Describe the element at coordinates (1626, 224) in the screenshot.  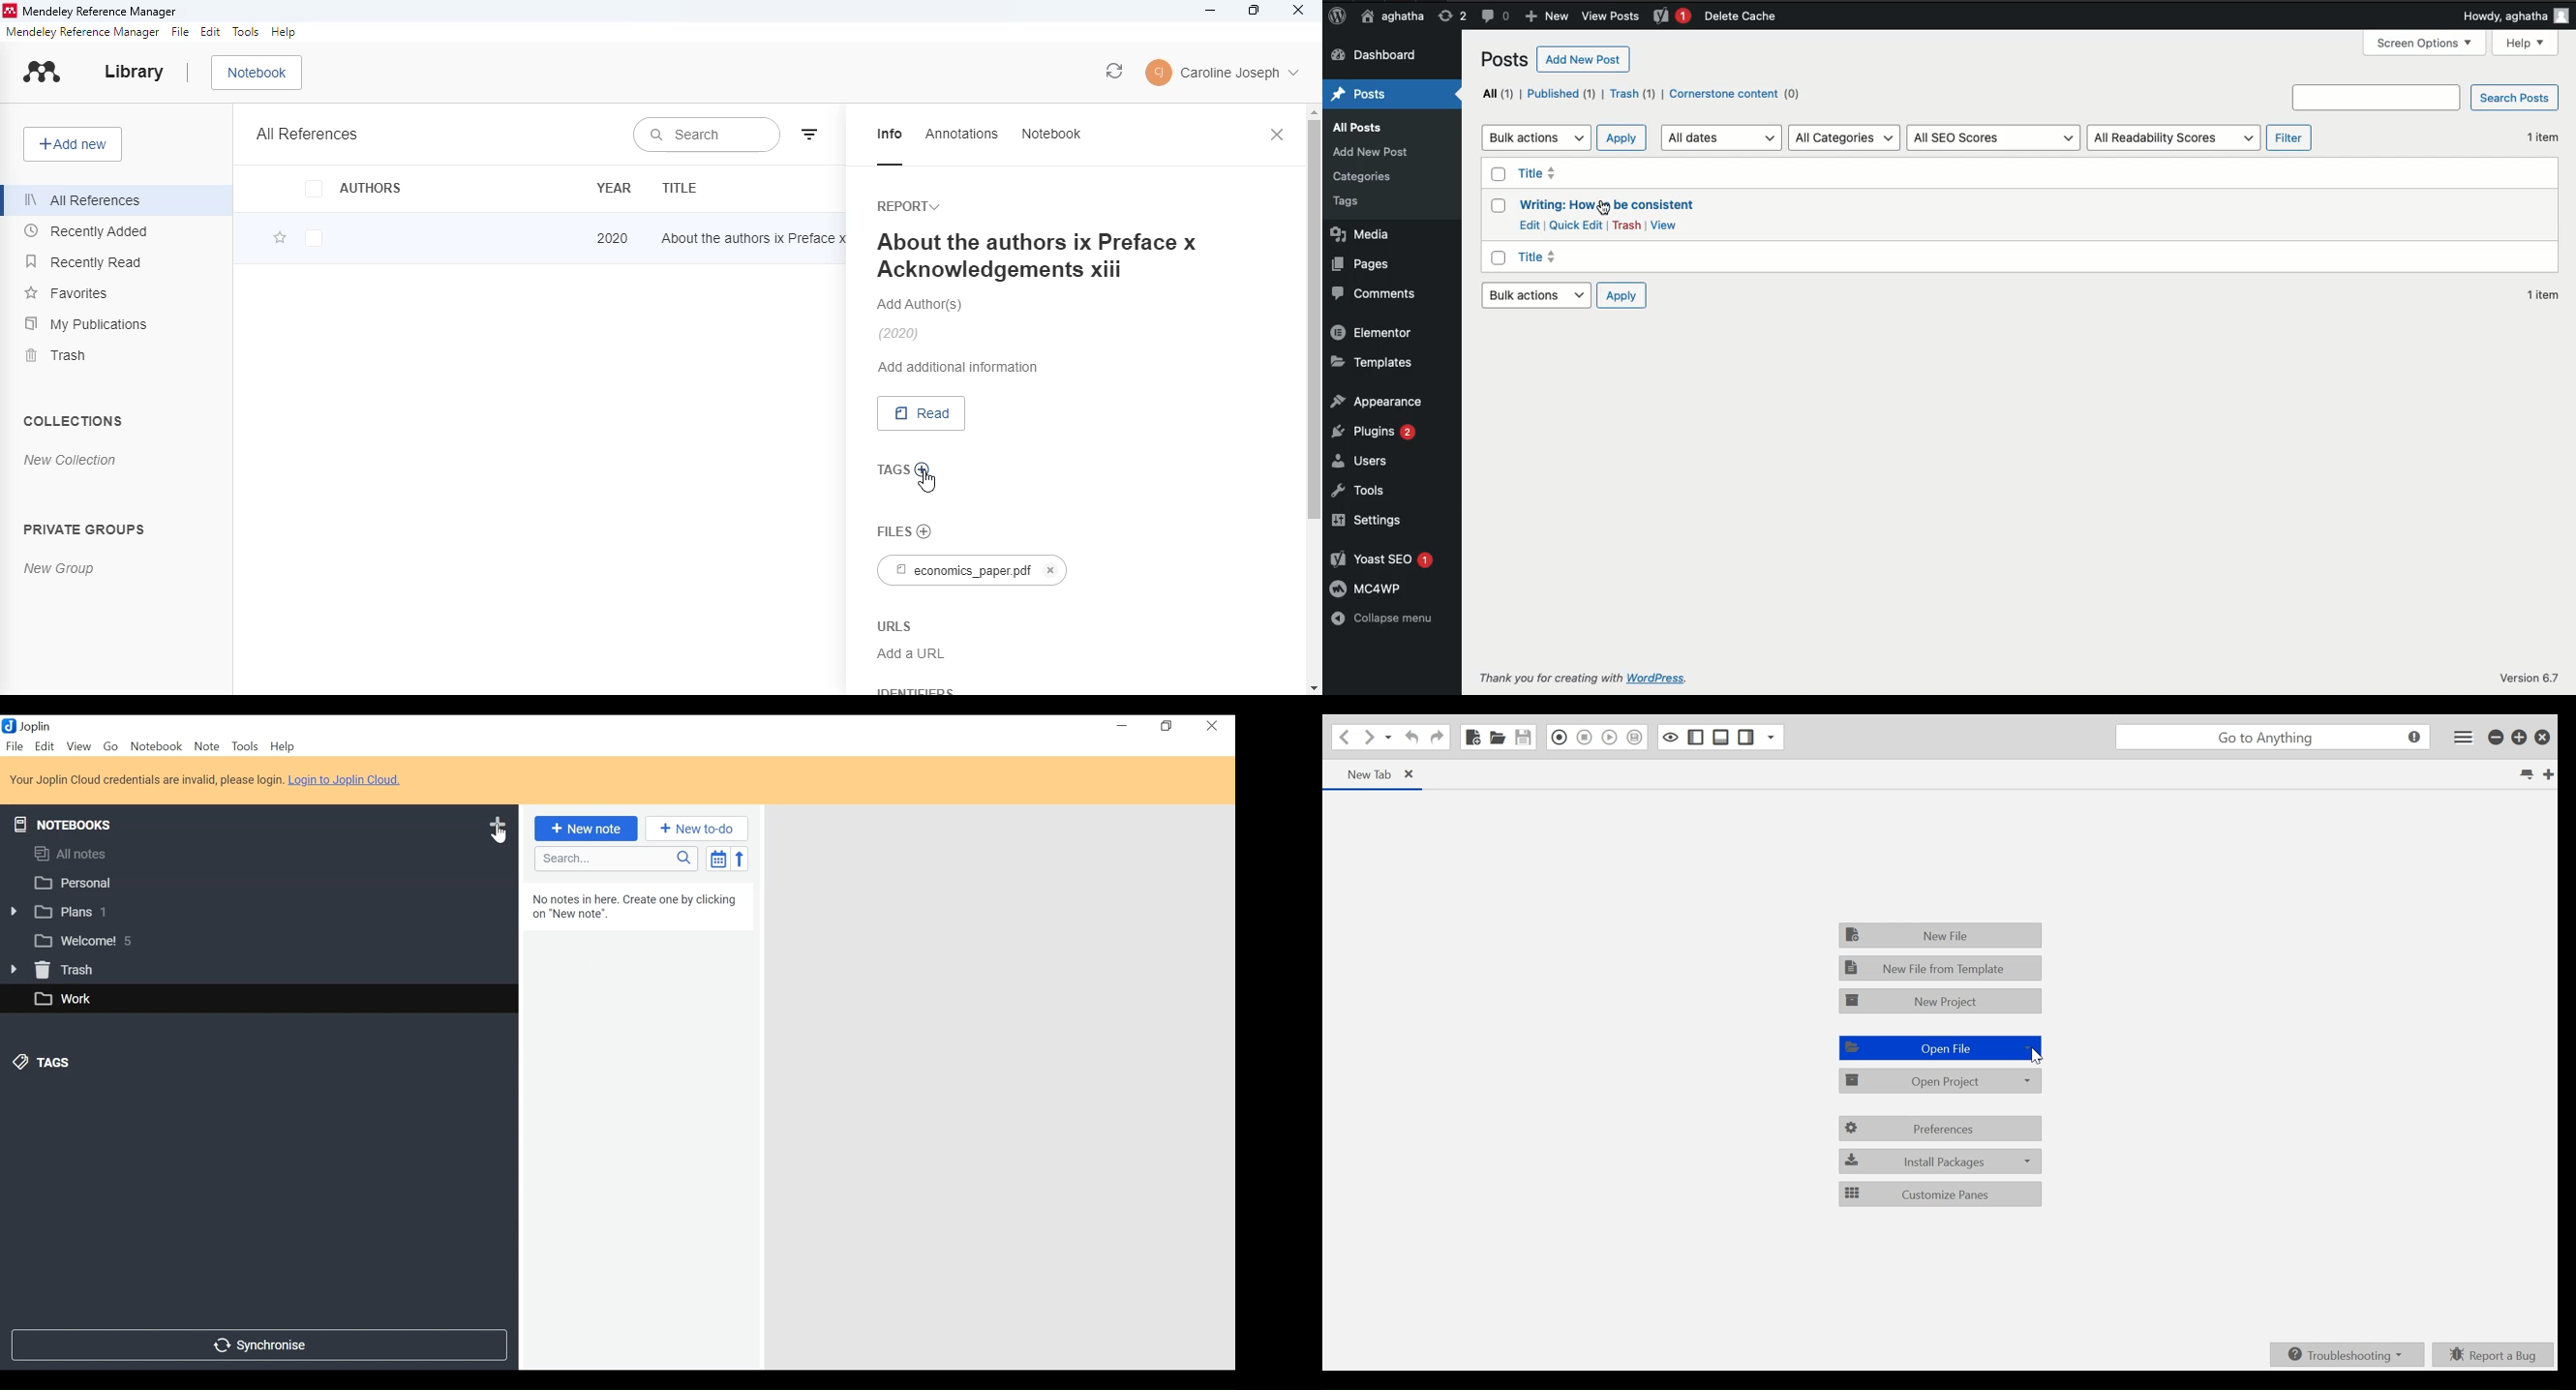
I see `Trash` at that location.